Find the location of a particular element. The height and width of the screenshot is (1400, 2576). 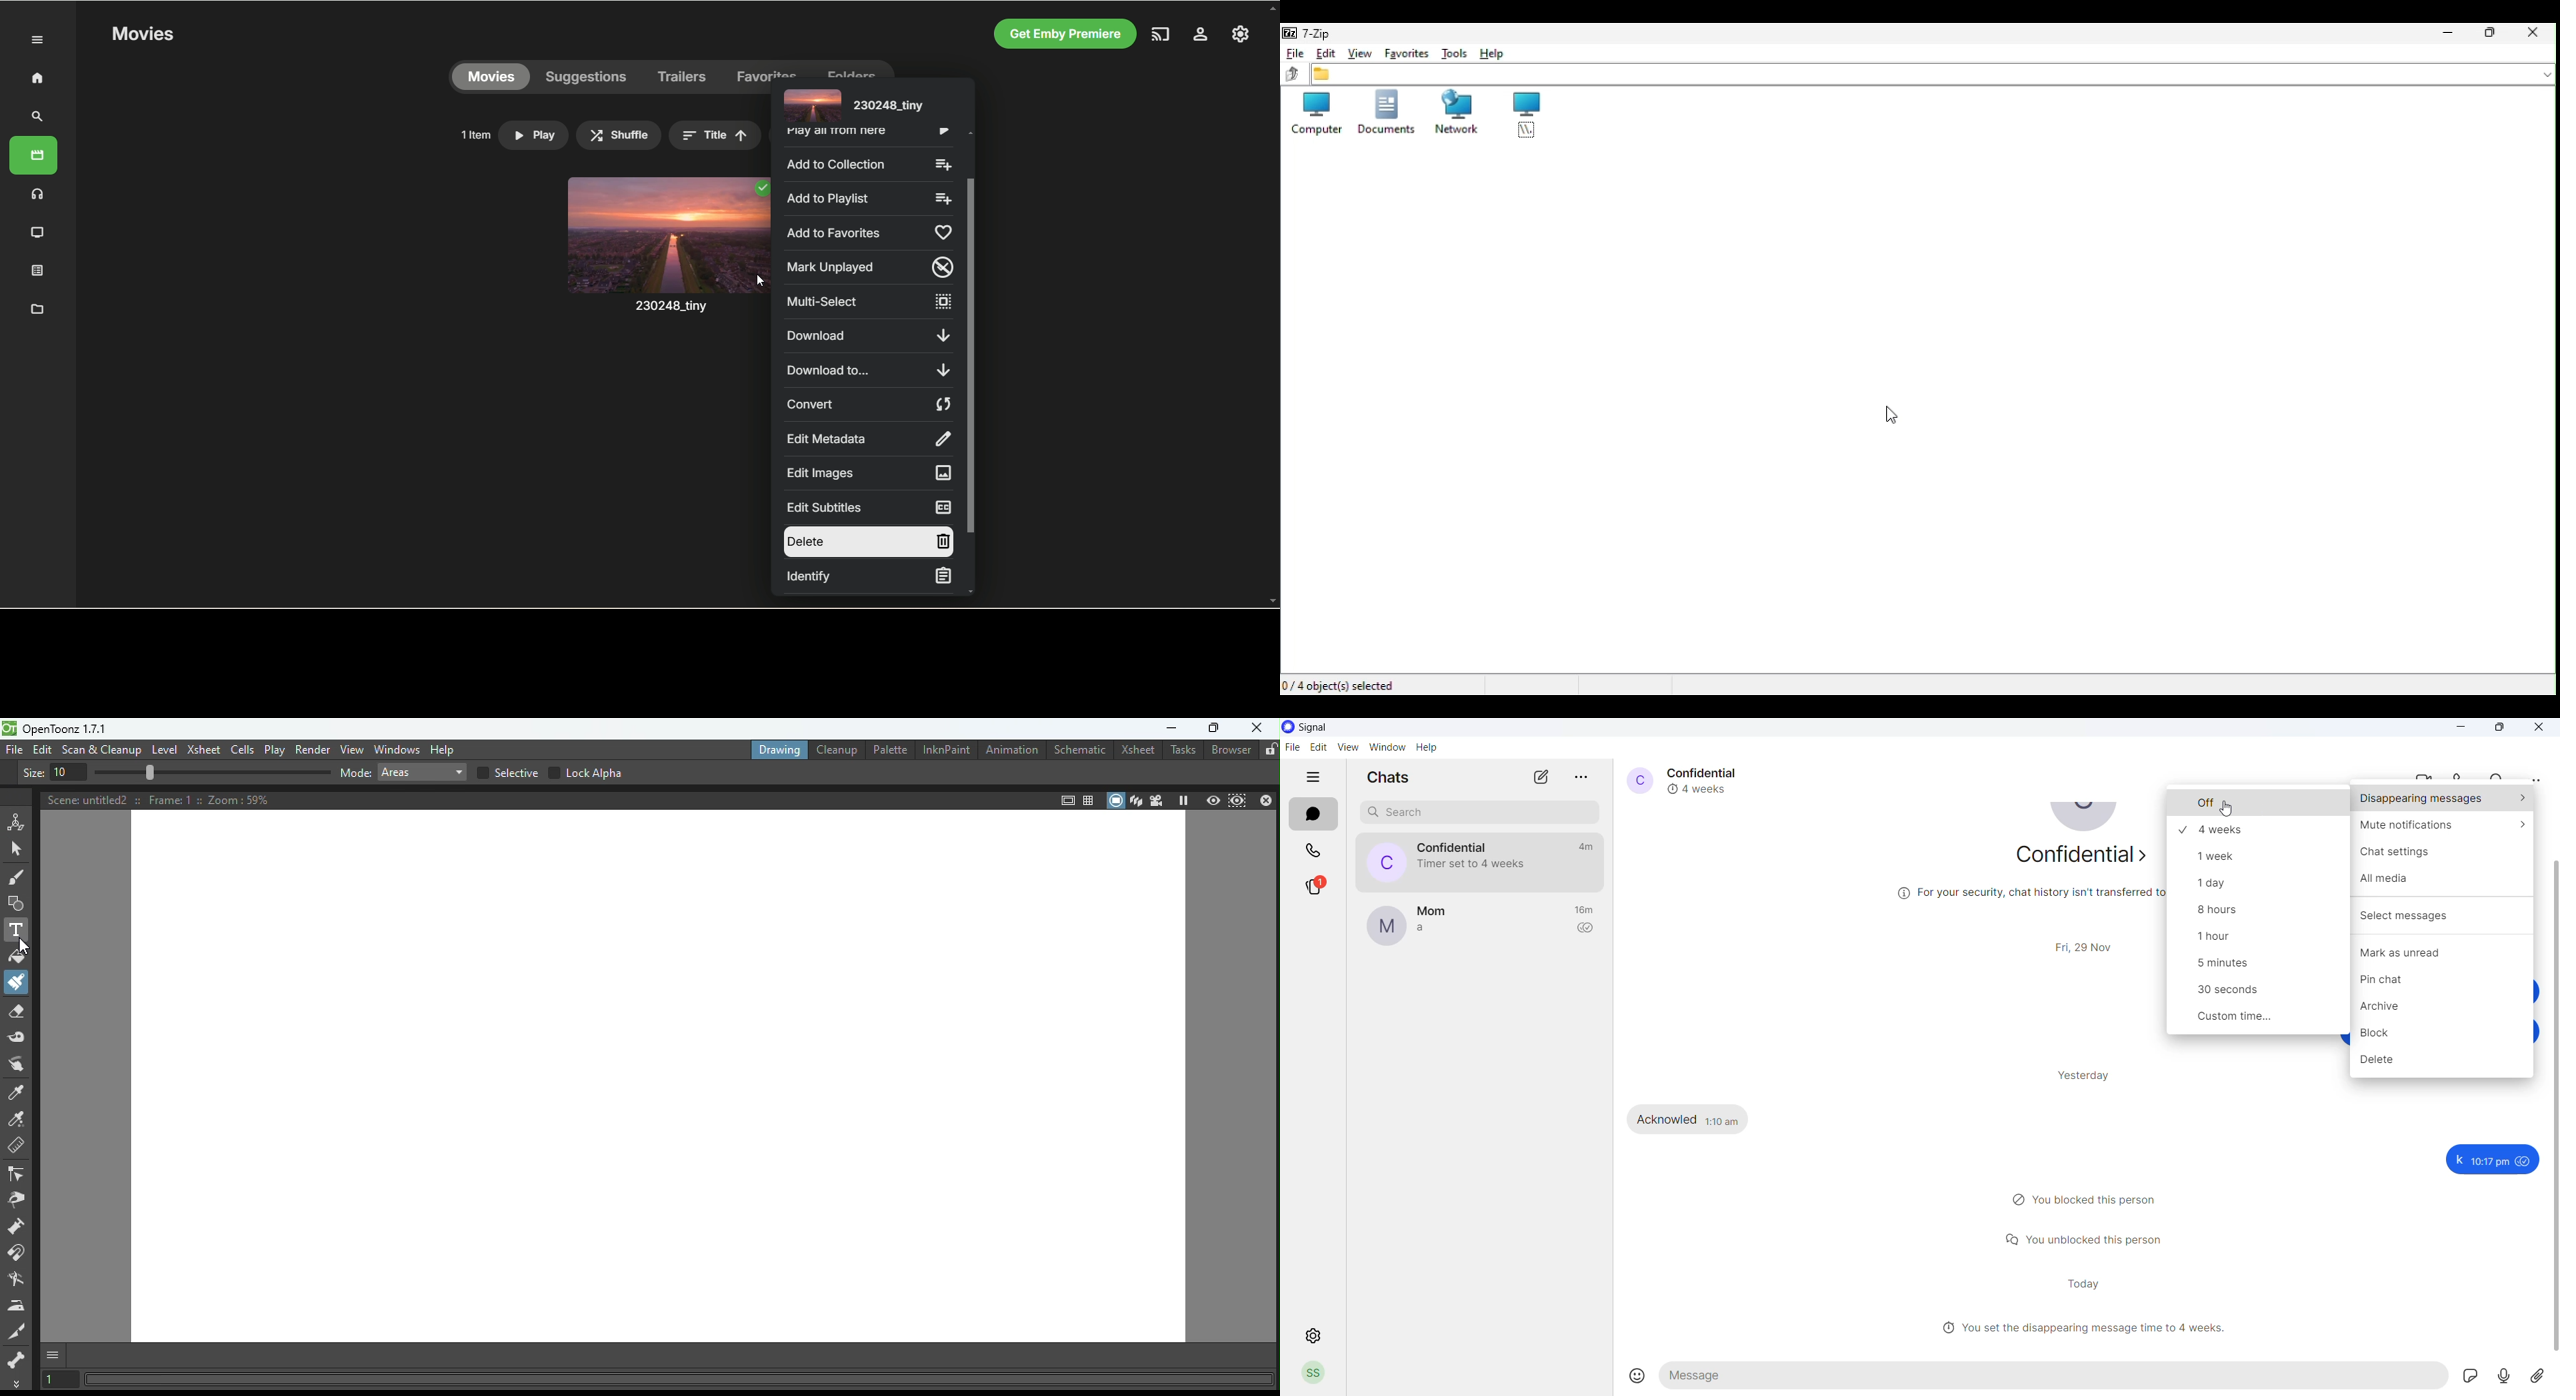

search is located at coordinates (38, 117).